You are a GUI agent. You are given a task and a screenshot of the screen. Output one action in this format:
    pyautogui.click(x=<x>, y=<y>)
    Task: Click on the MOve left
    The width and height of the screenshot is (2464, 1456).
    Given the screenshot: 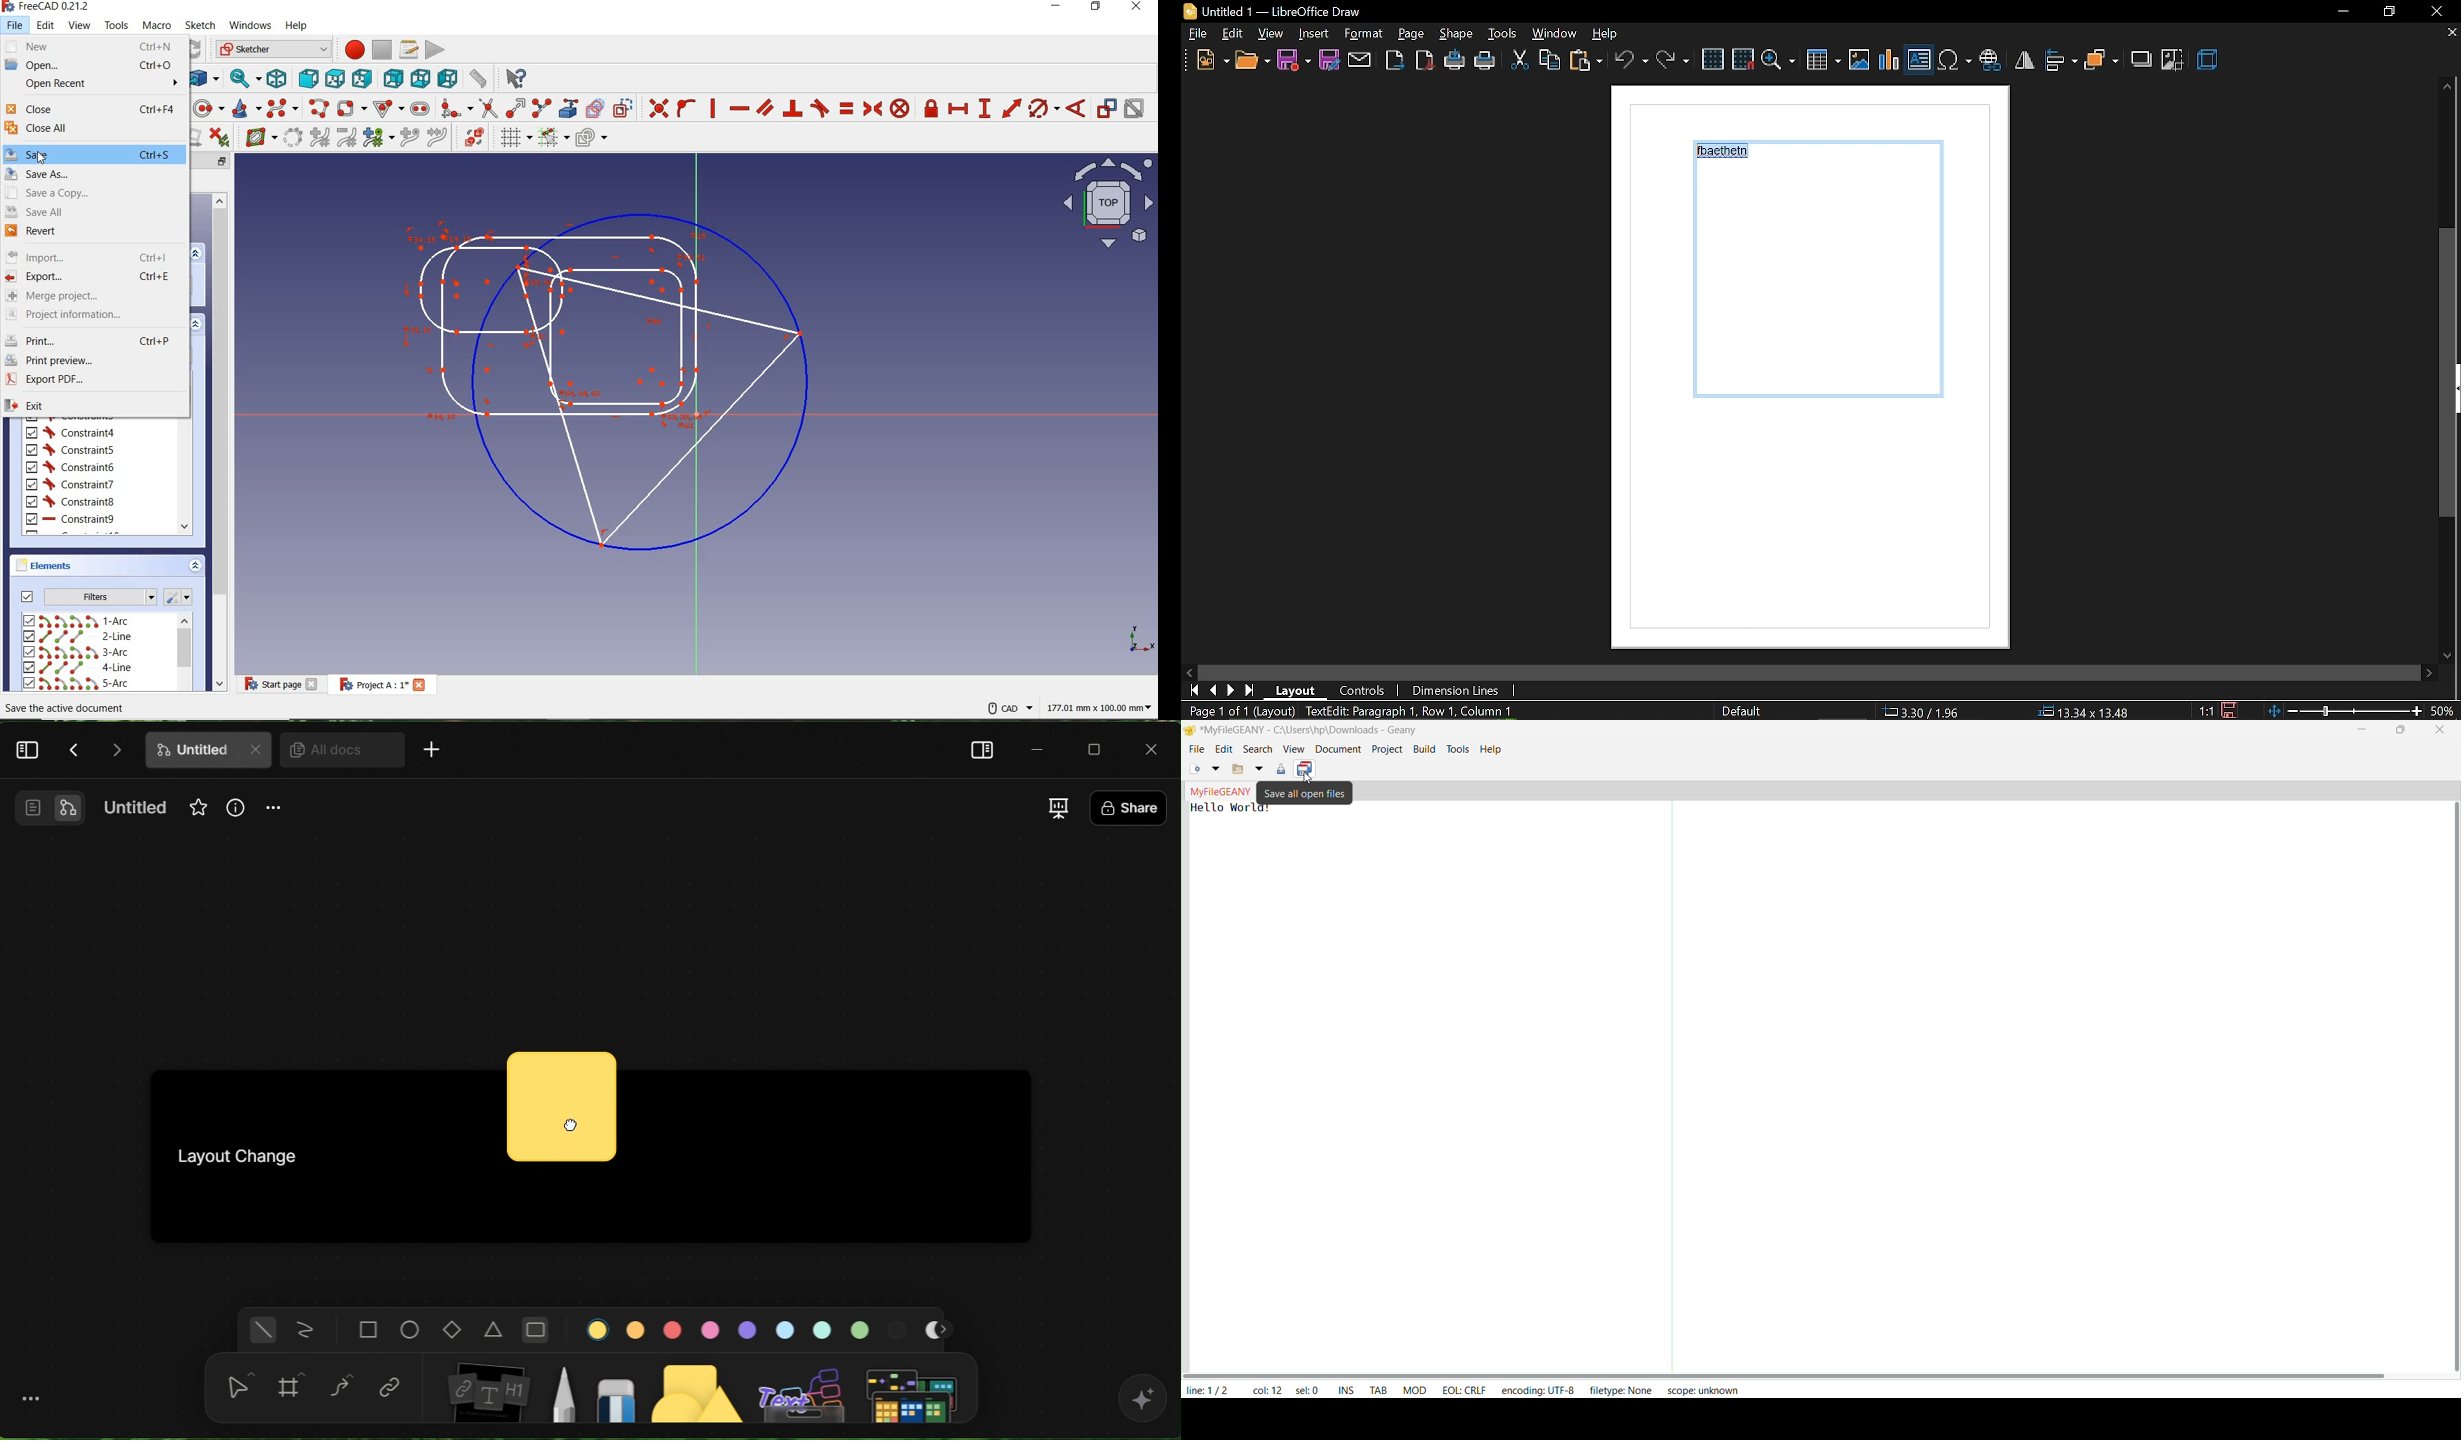 What is the action you would take?
    pyautogui.click(x=1189, y=671)
    